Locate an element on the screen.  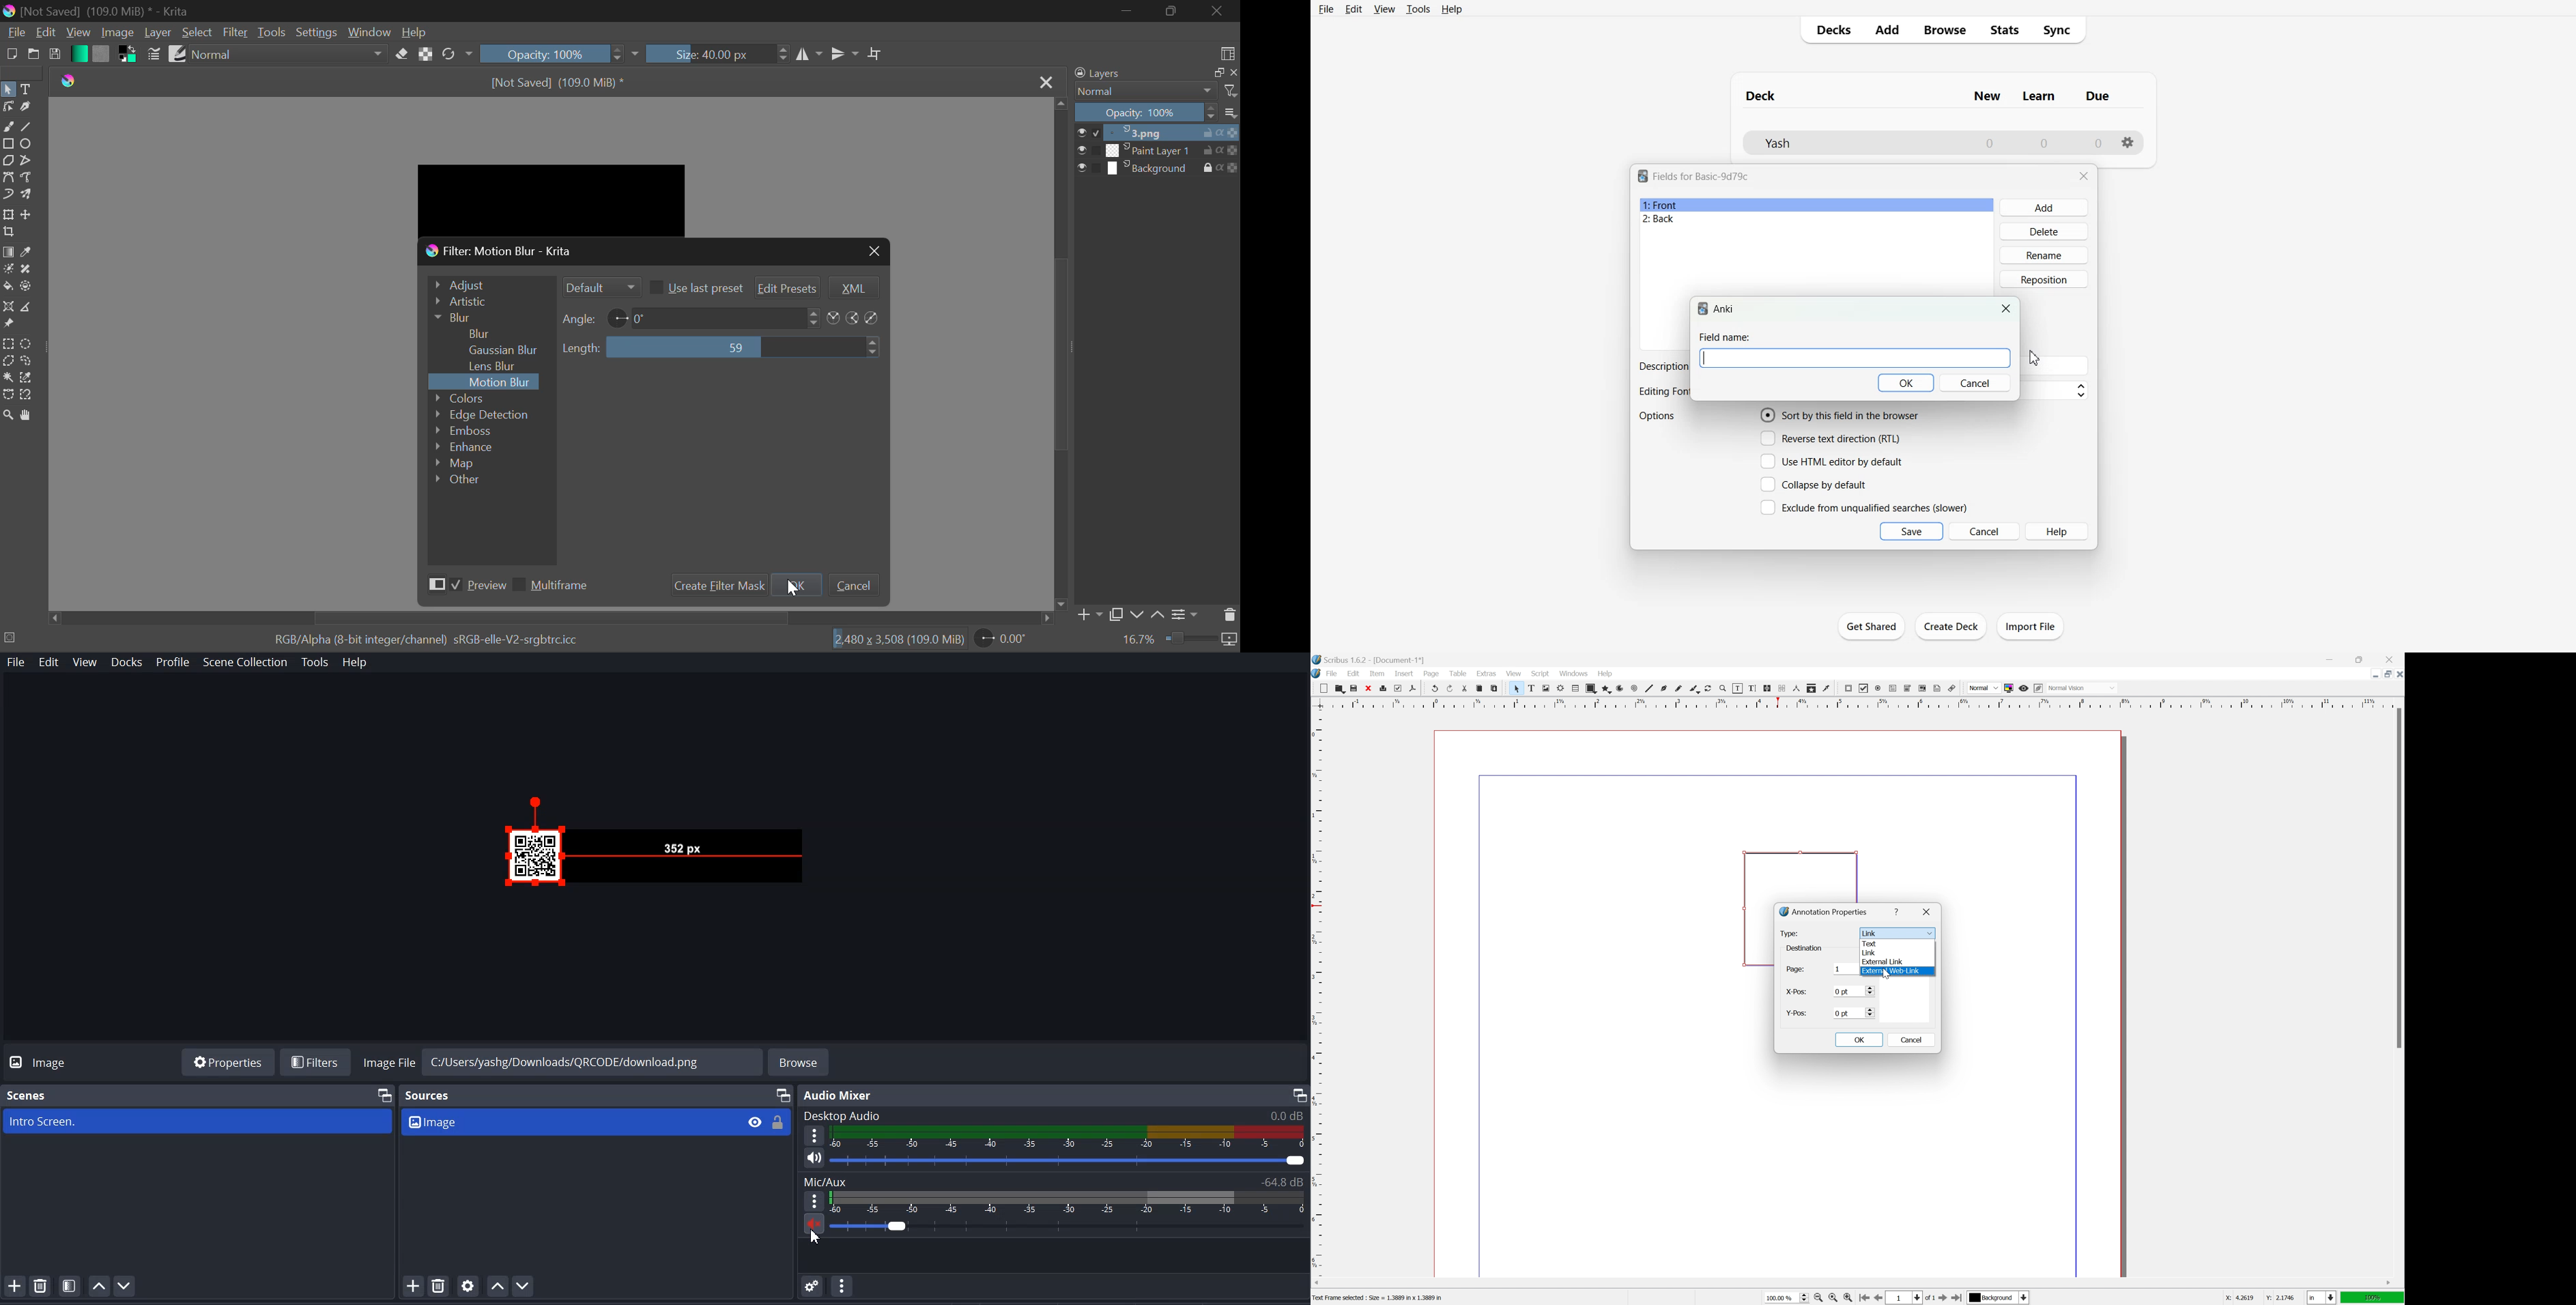
page: is located at coordinates (1796, 971).